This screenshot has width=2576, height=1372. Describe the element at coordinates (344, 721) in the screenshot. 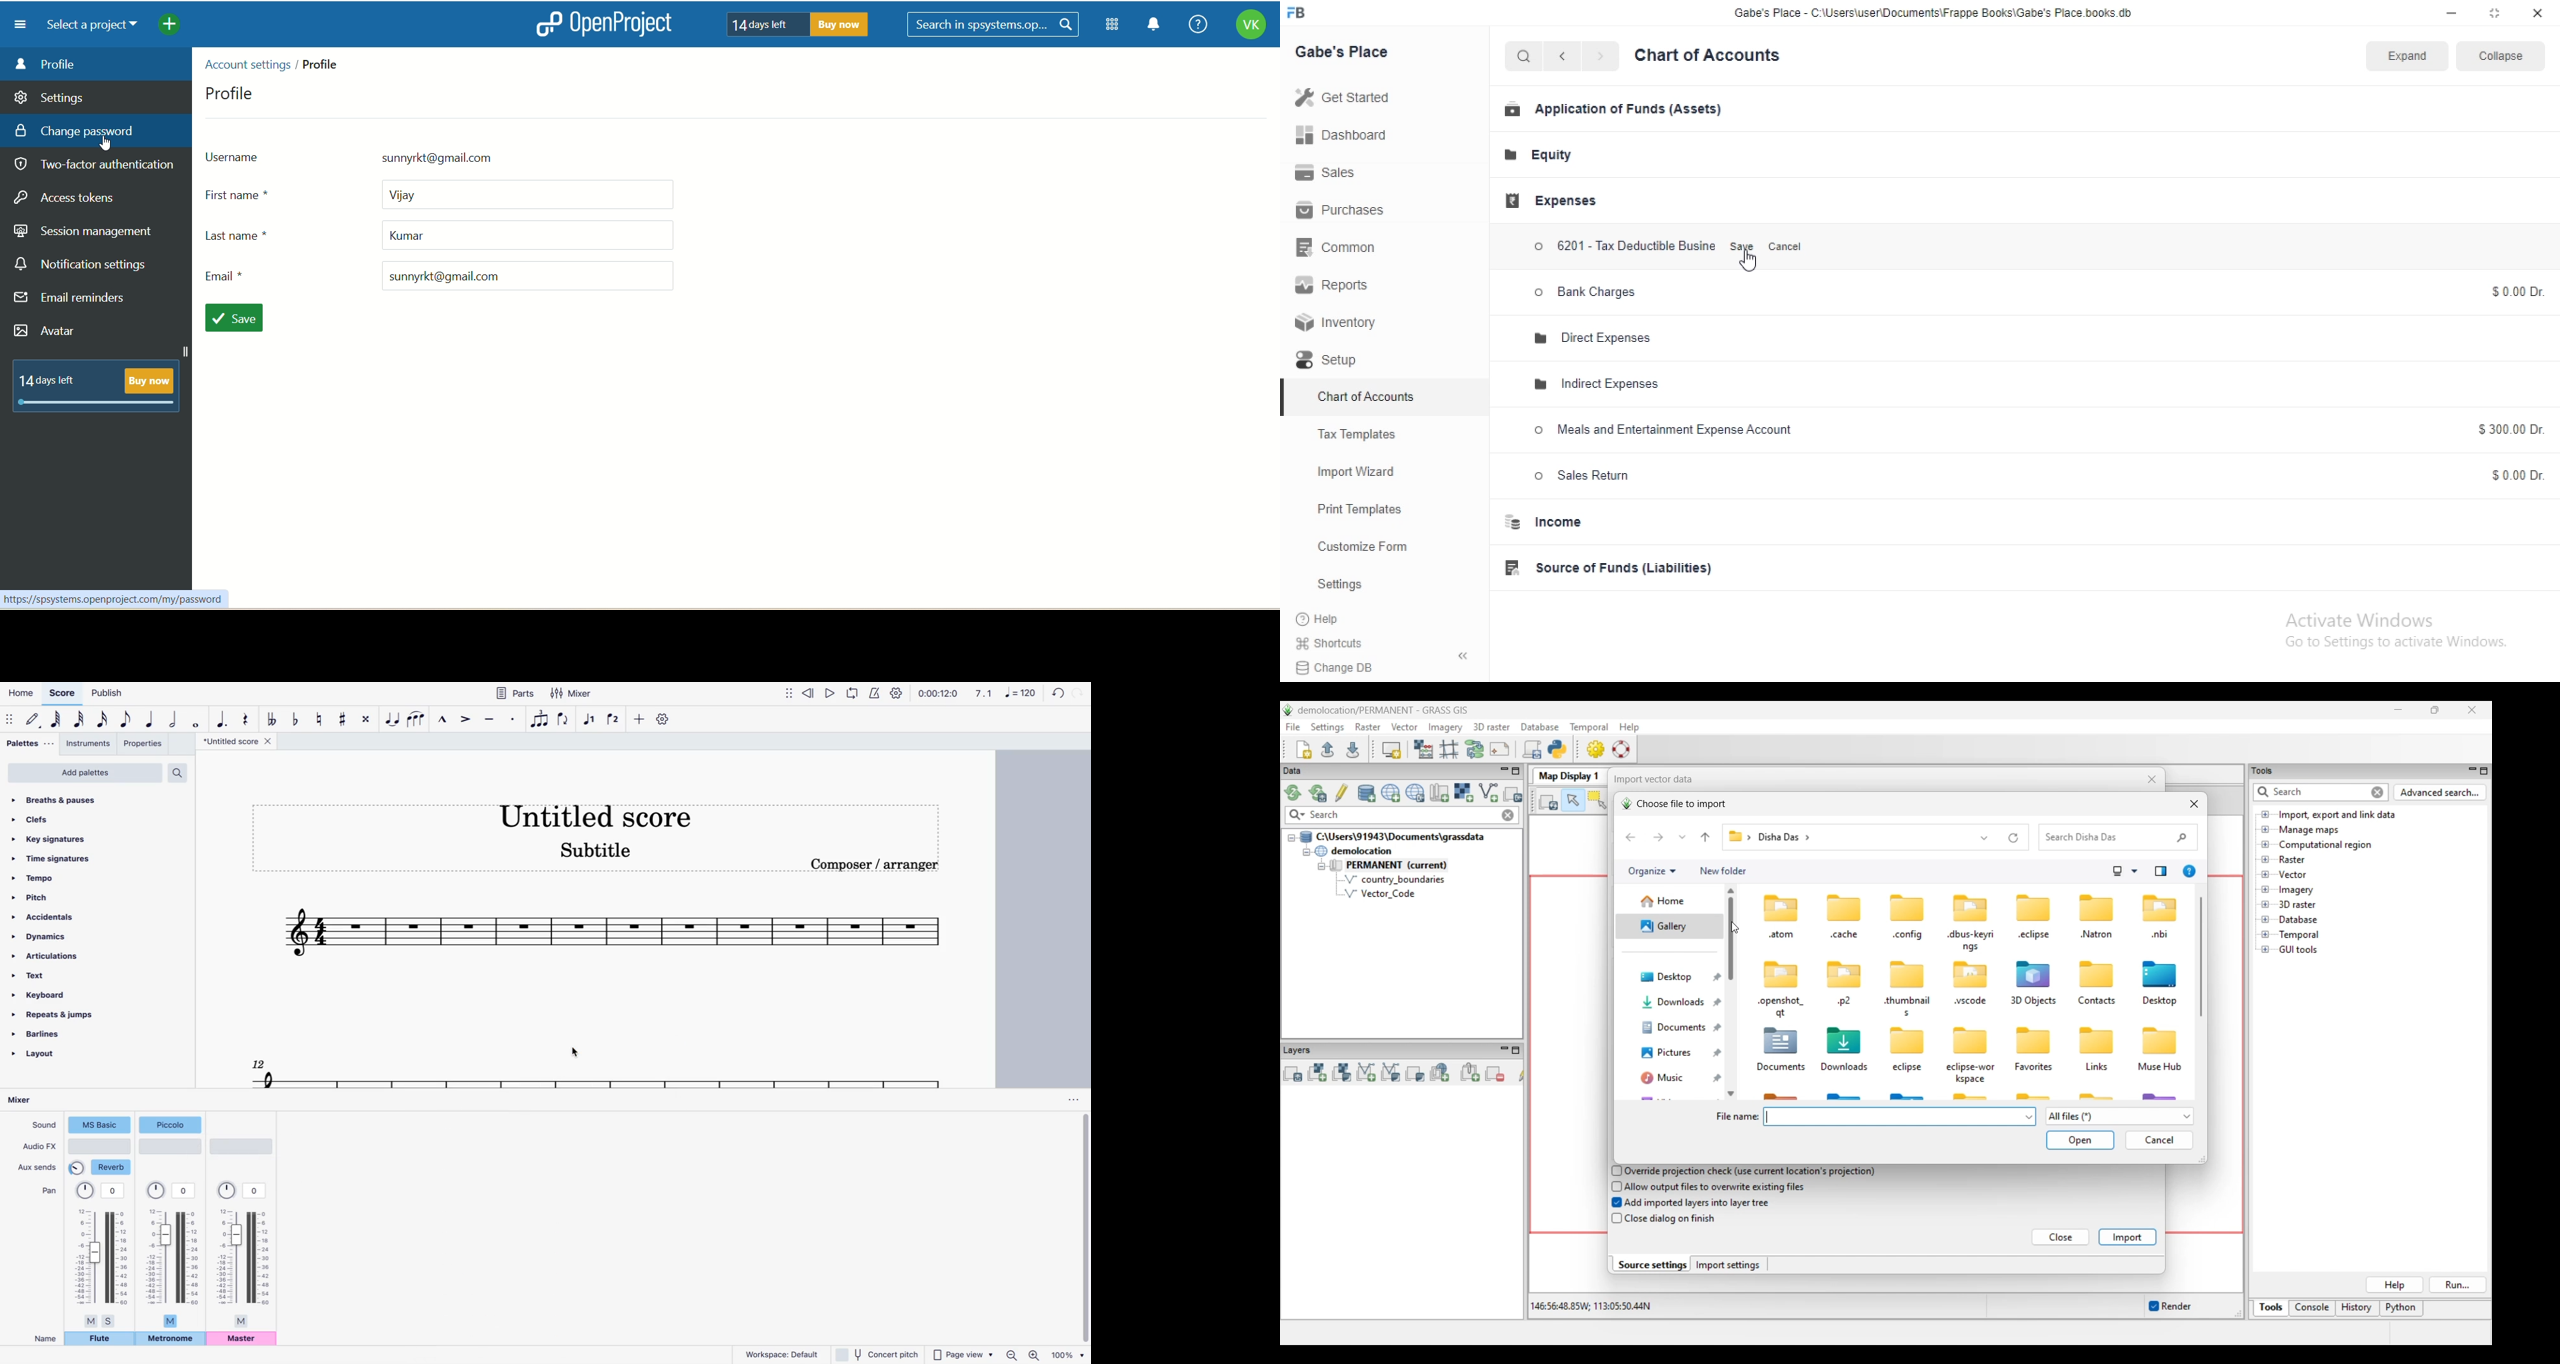

I see `toggle sharp` at that location.